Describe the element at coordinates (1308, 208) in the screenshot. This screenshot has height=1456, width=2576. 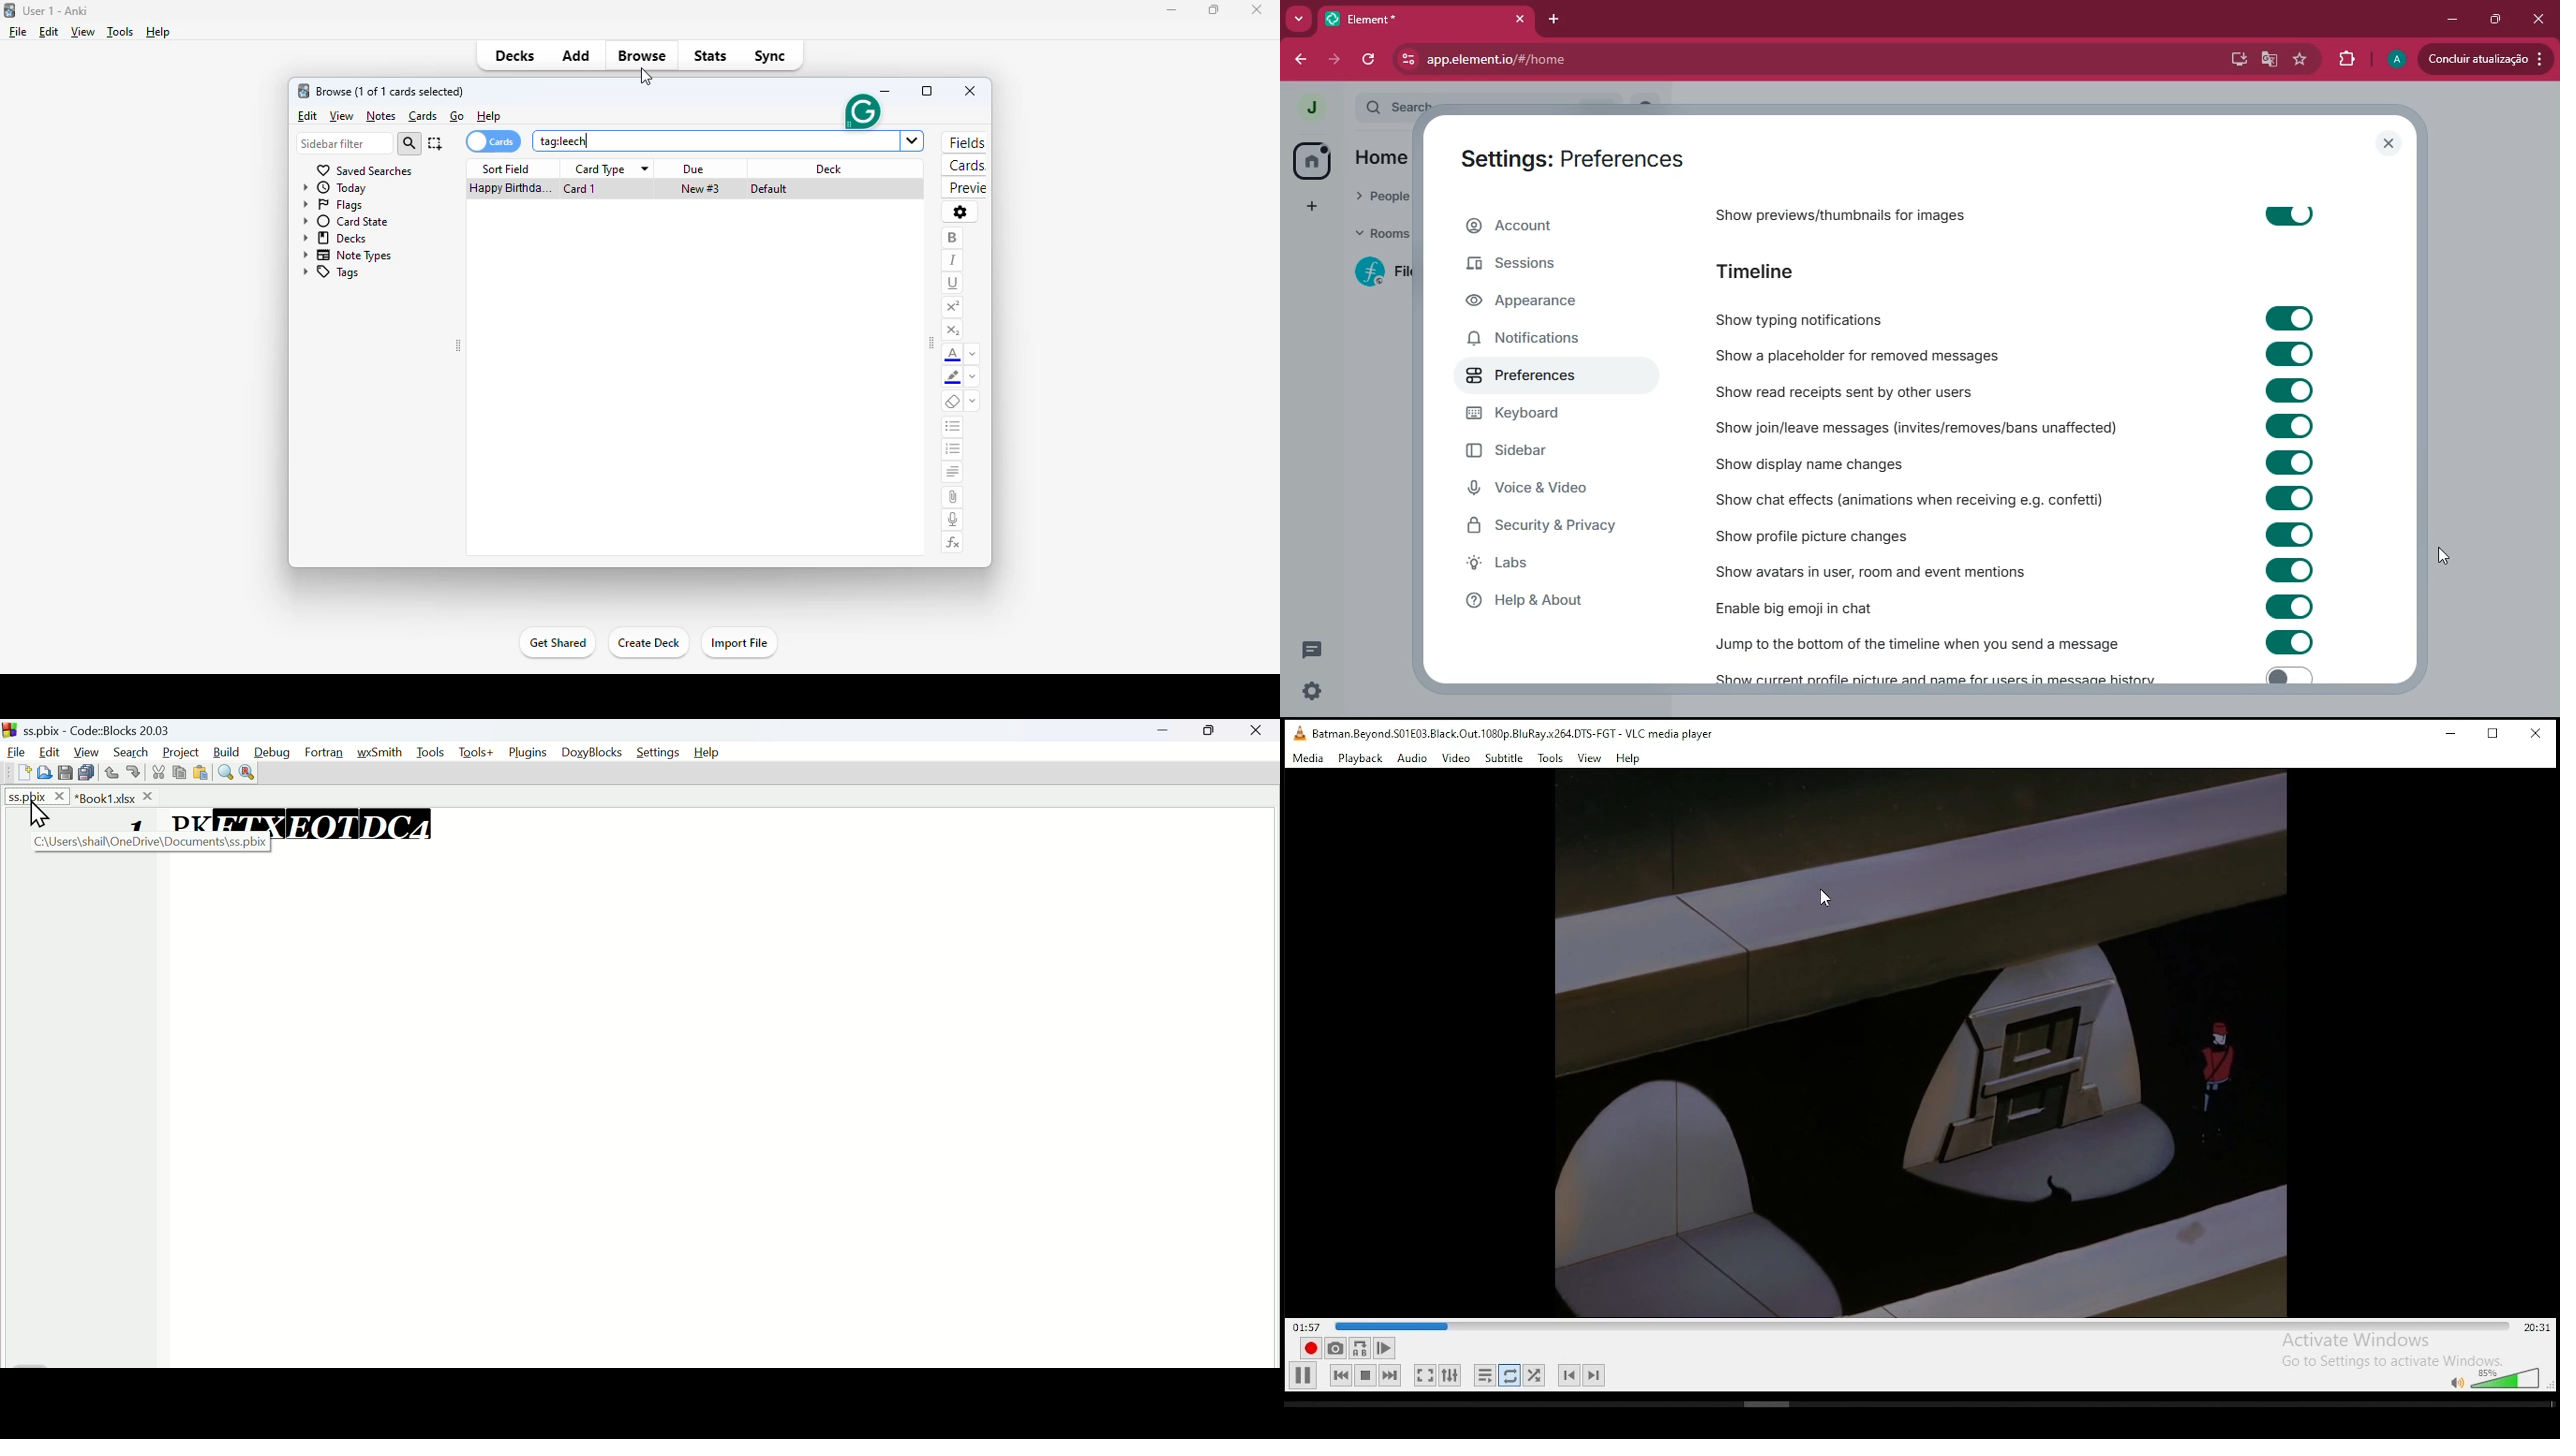
I see `add` at that location.